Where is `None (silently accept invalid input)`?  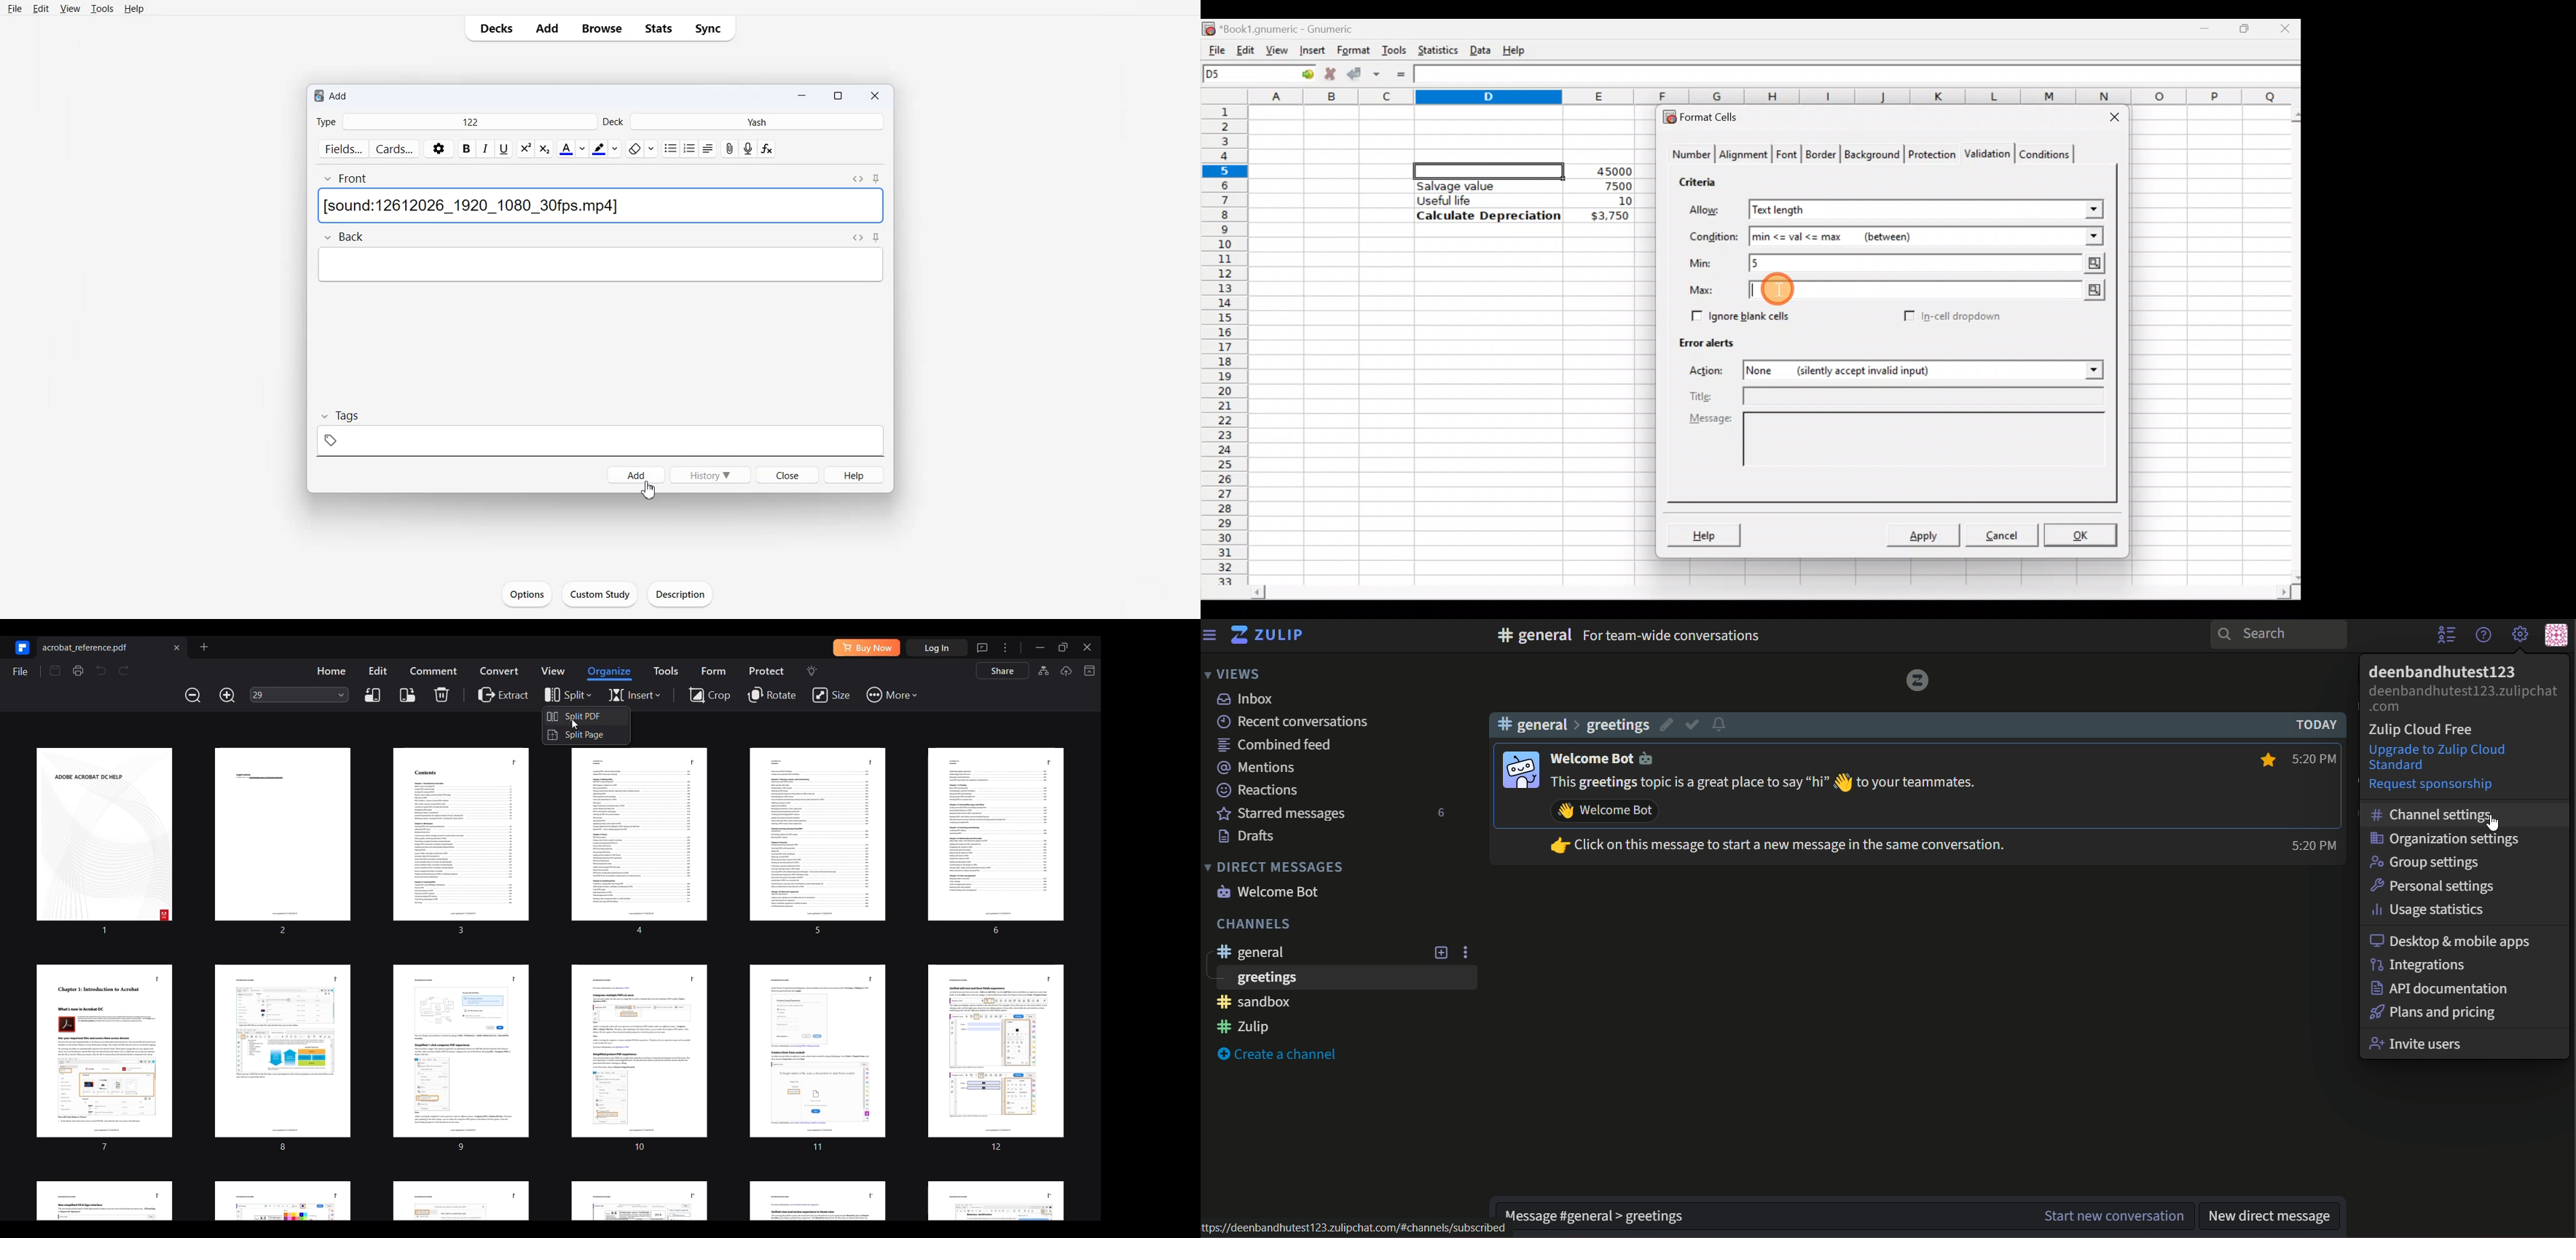
None (silently accept invalid input) is located at coordinates (1885, 370).